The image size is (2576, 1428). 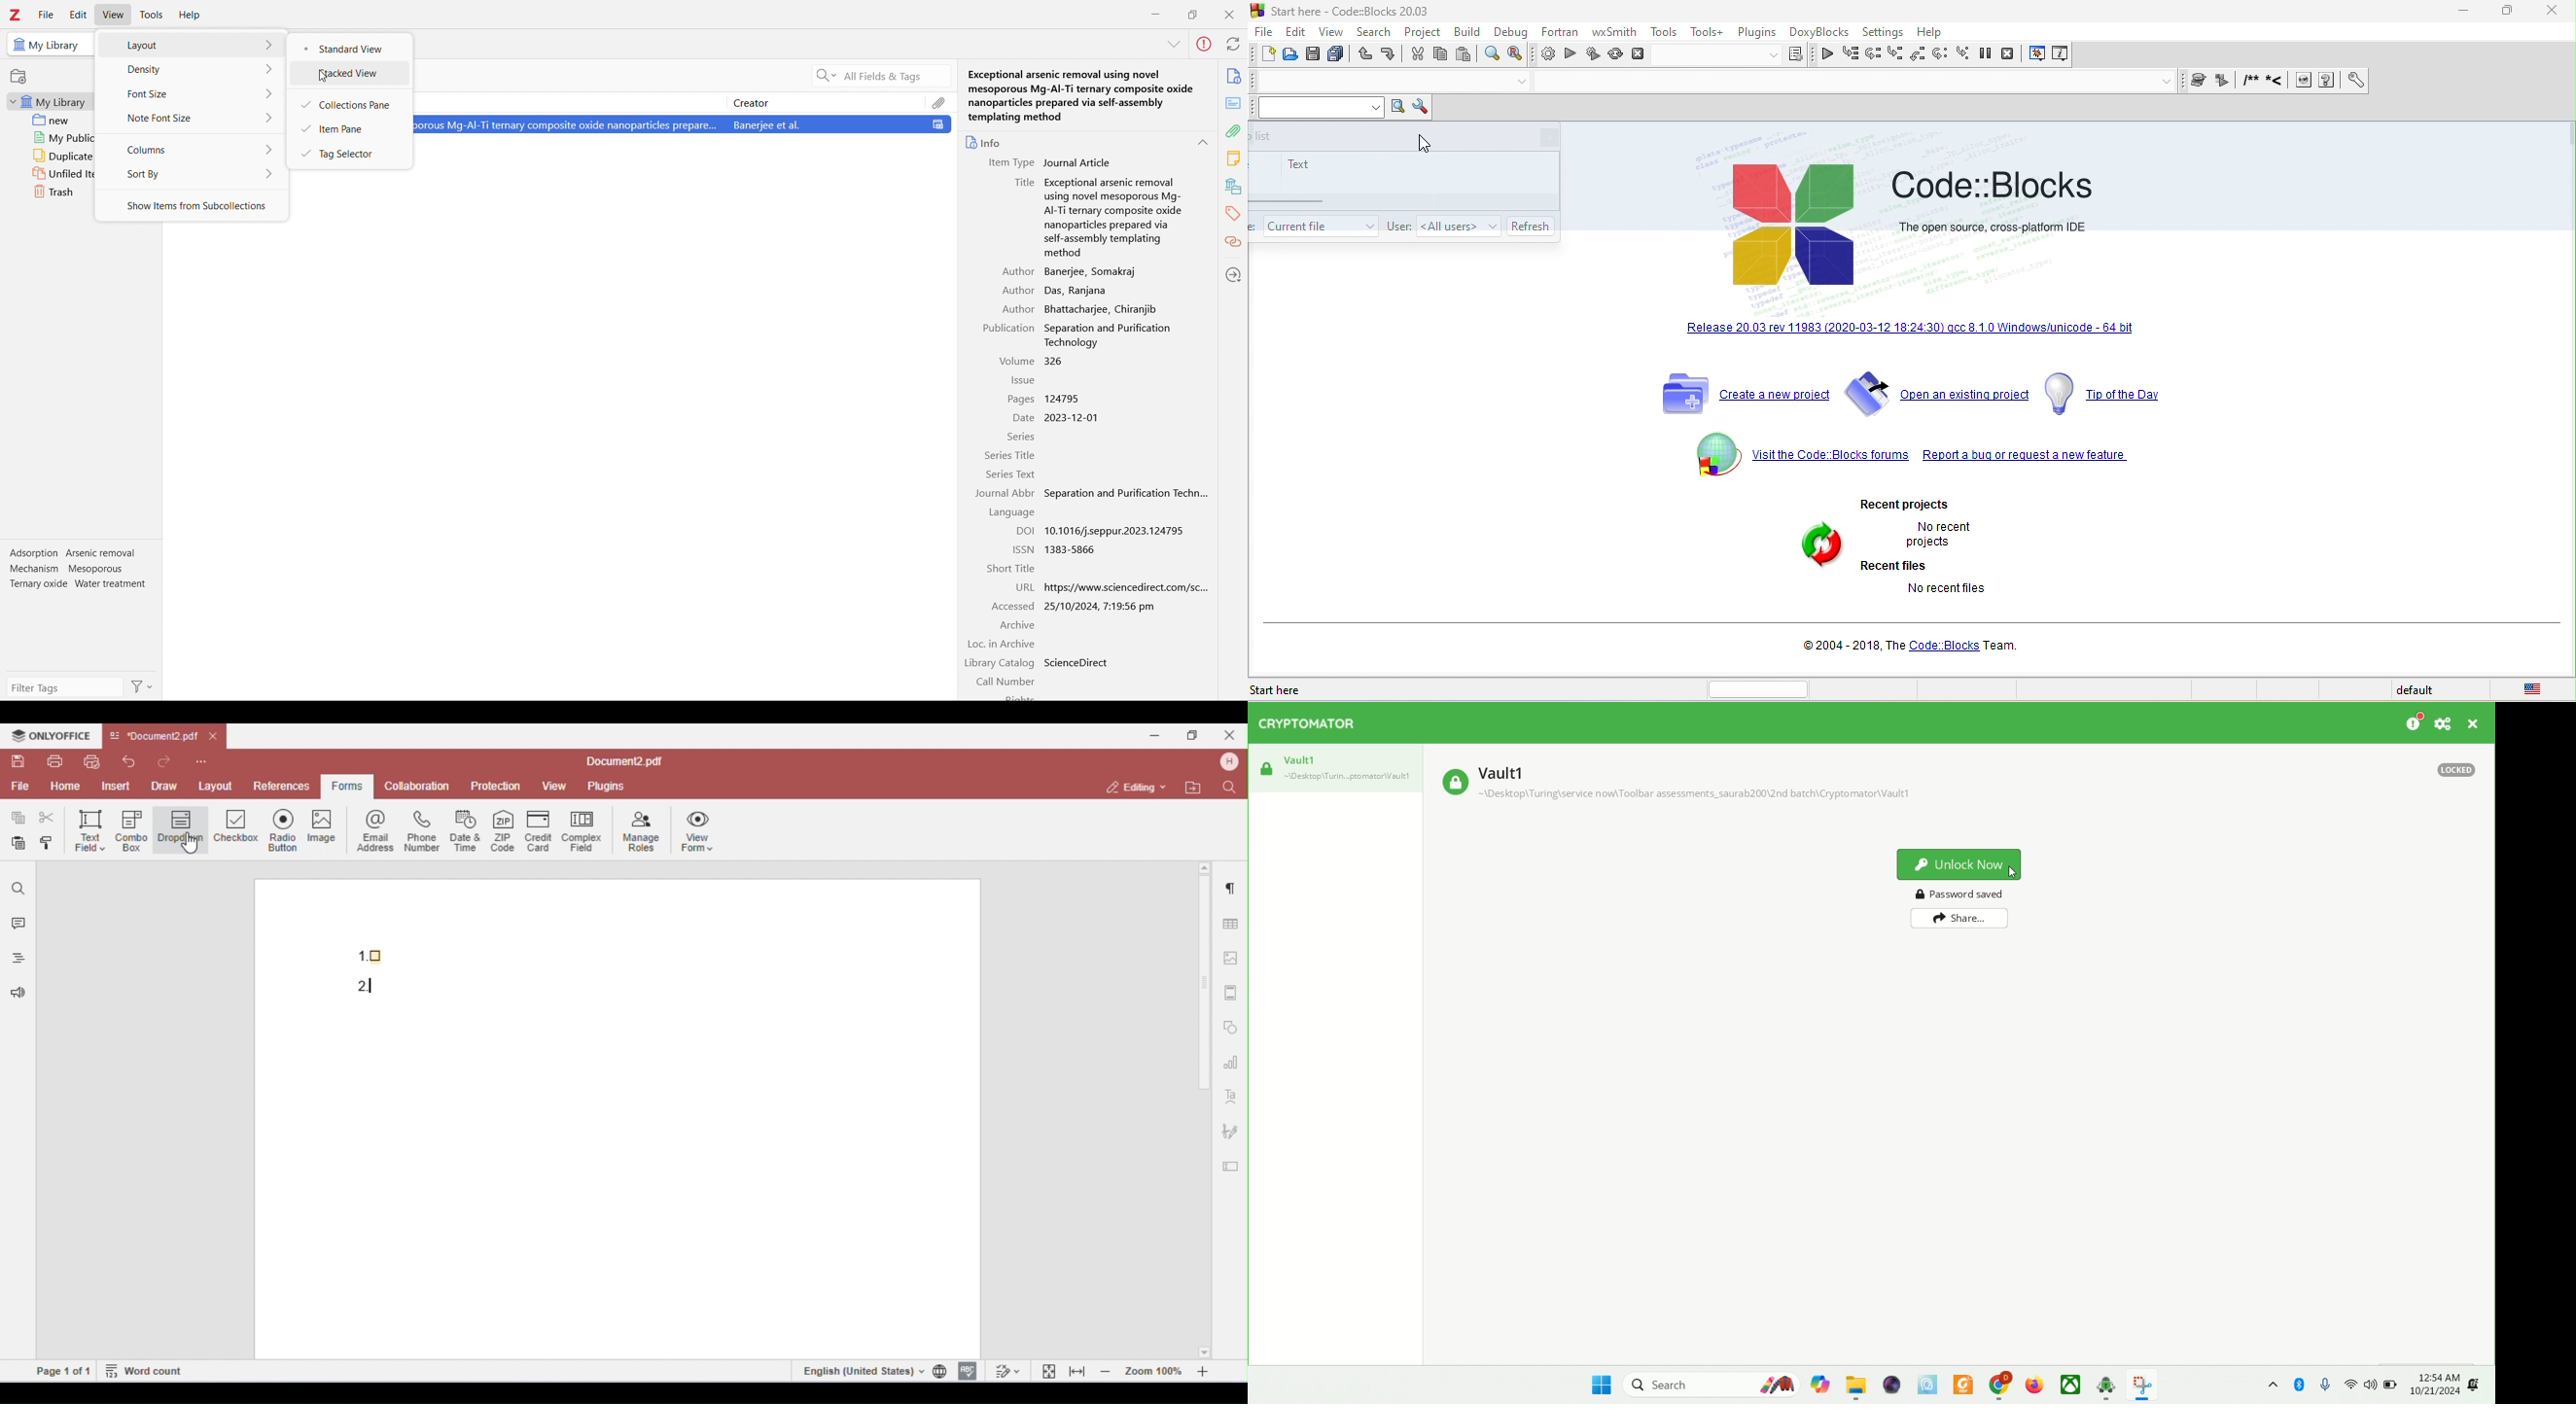 What do you see at coordinates (49, 156) in the screenshot?
I see `duplicate items` at bounding box center [49, 156].